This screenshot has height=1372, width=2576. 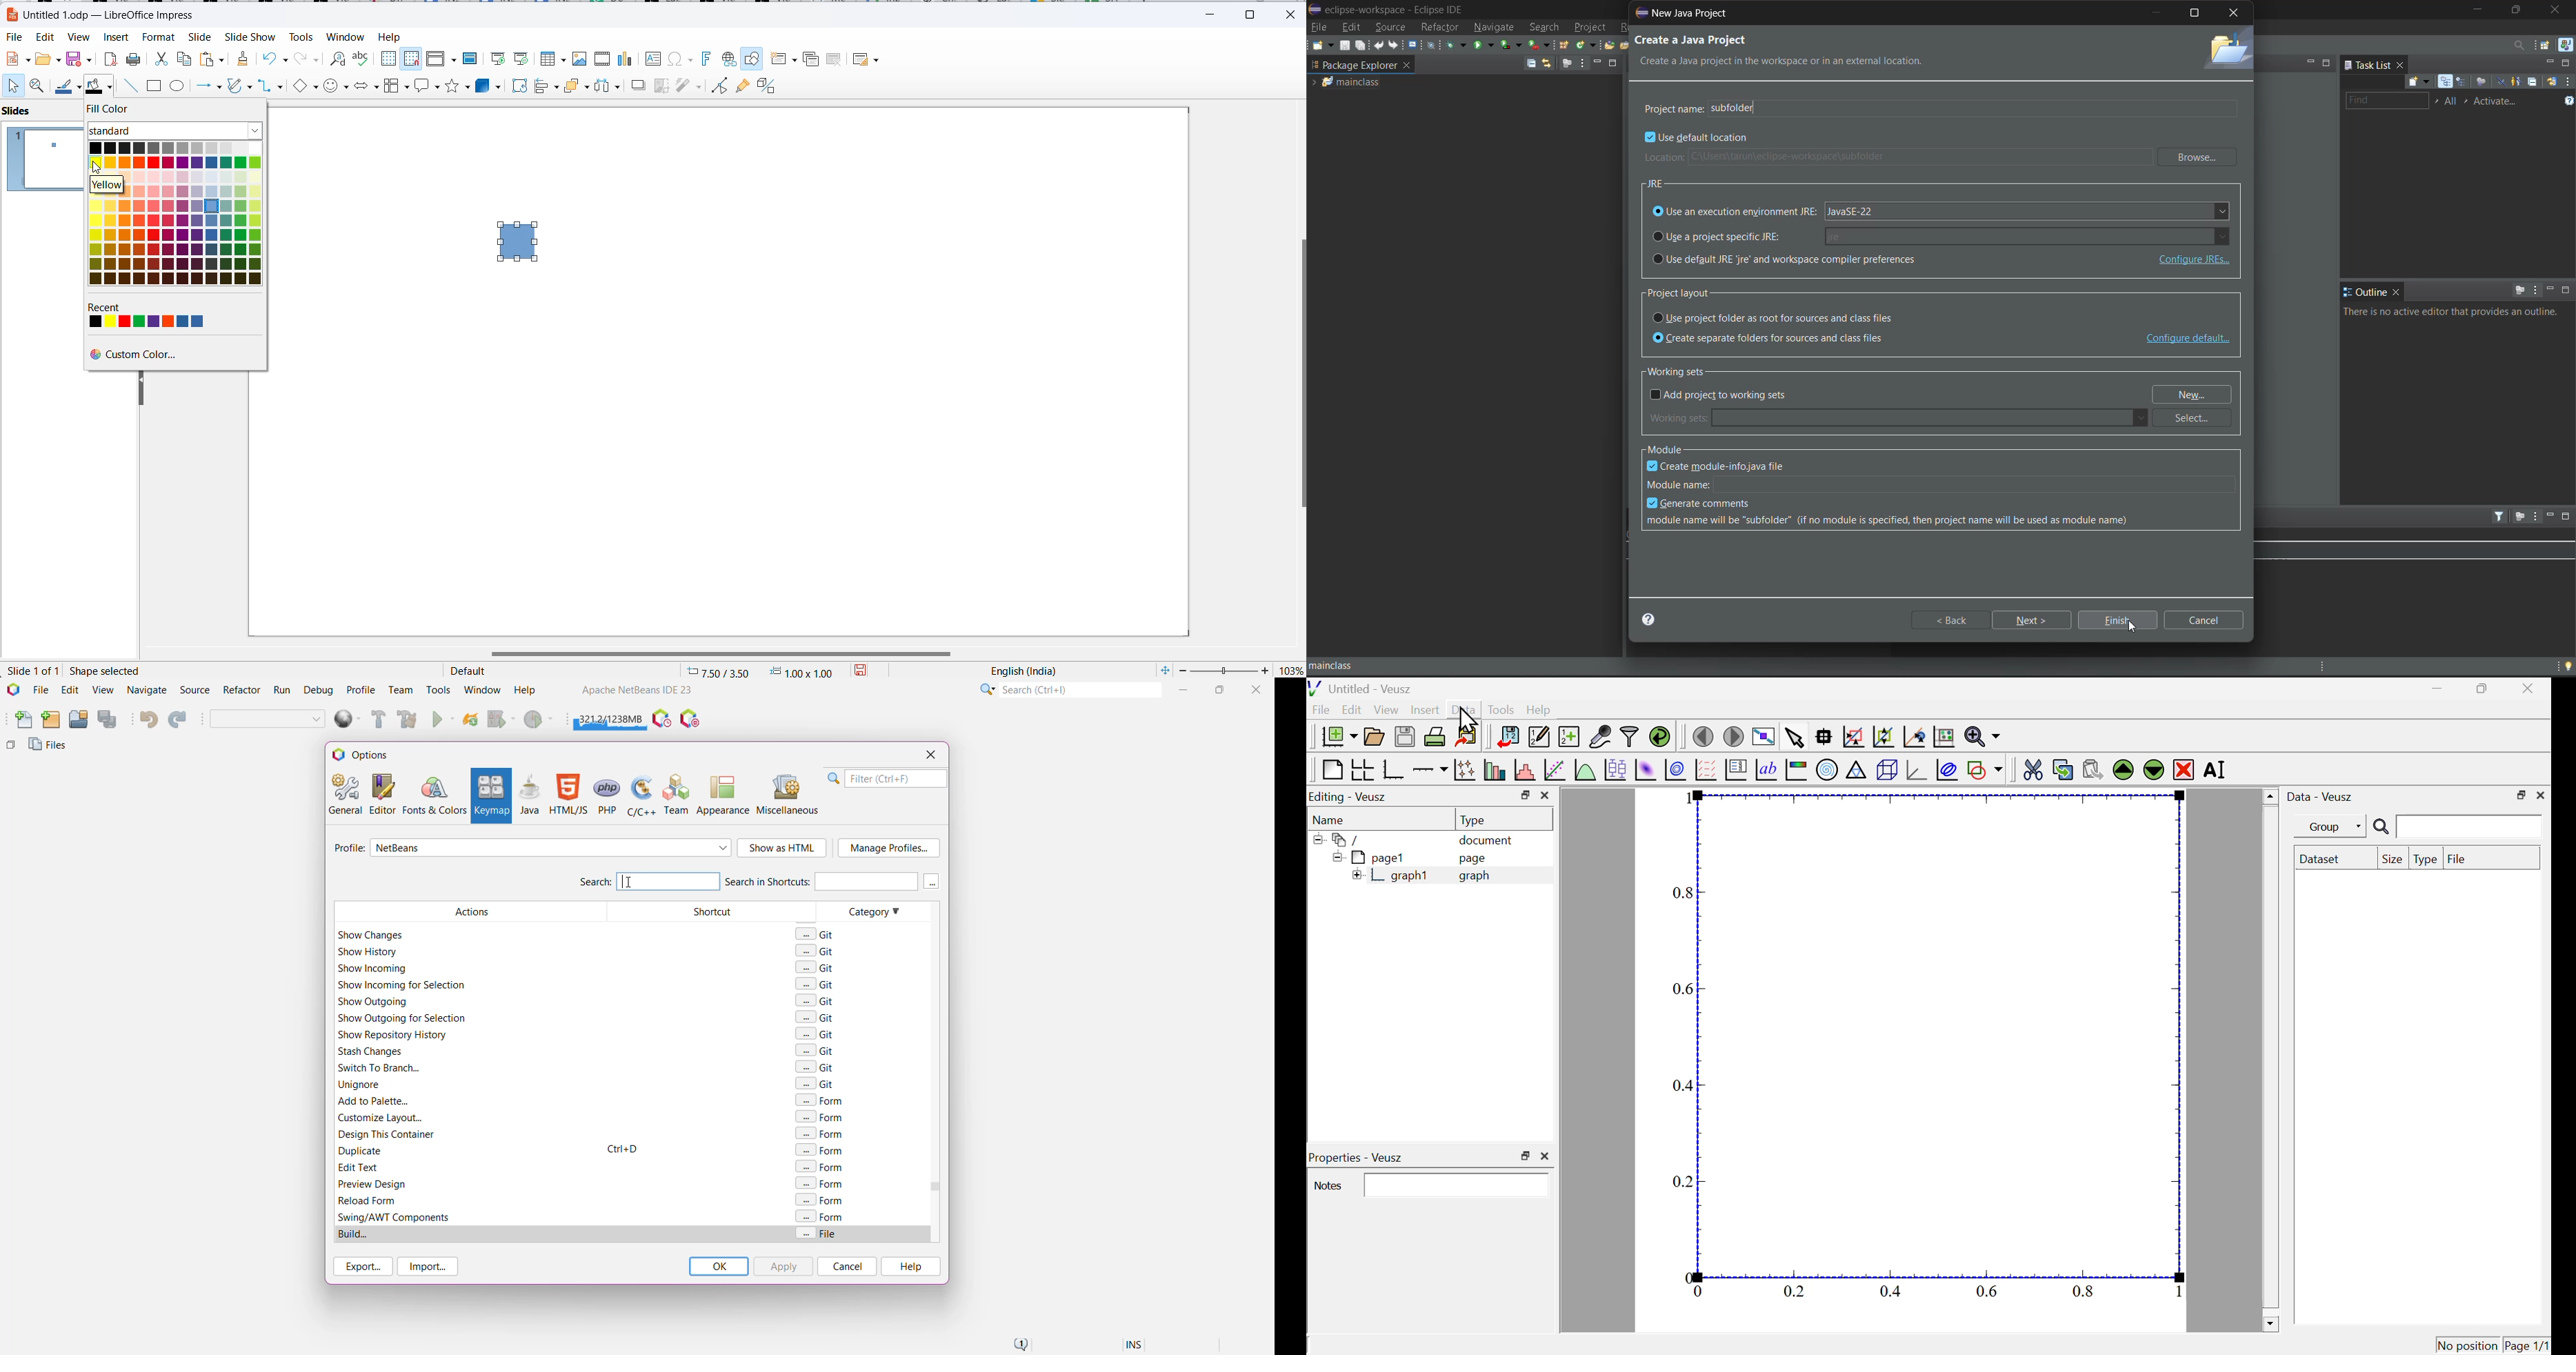 What do you see at coordinates (279, 59) in the screenshot?
I see `undo` at bounding box center [279, 59].